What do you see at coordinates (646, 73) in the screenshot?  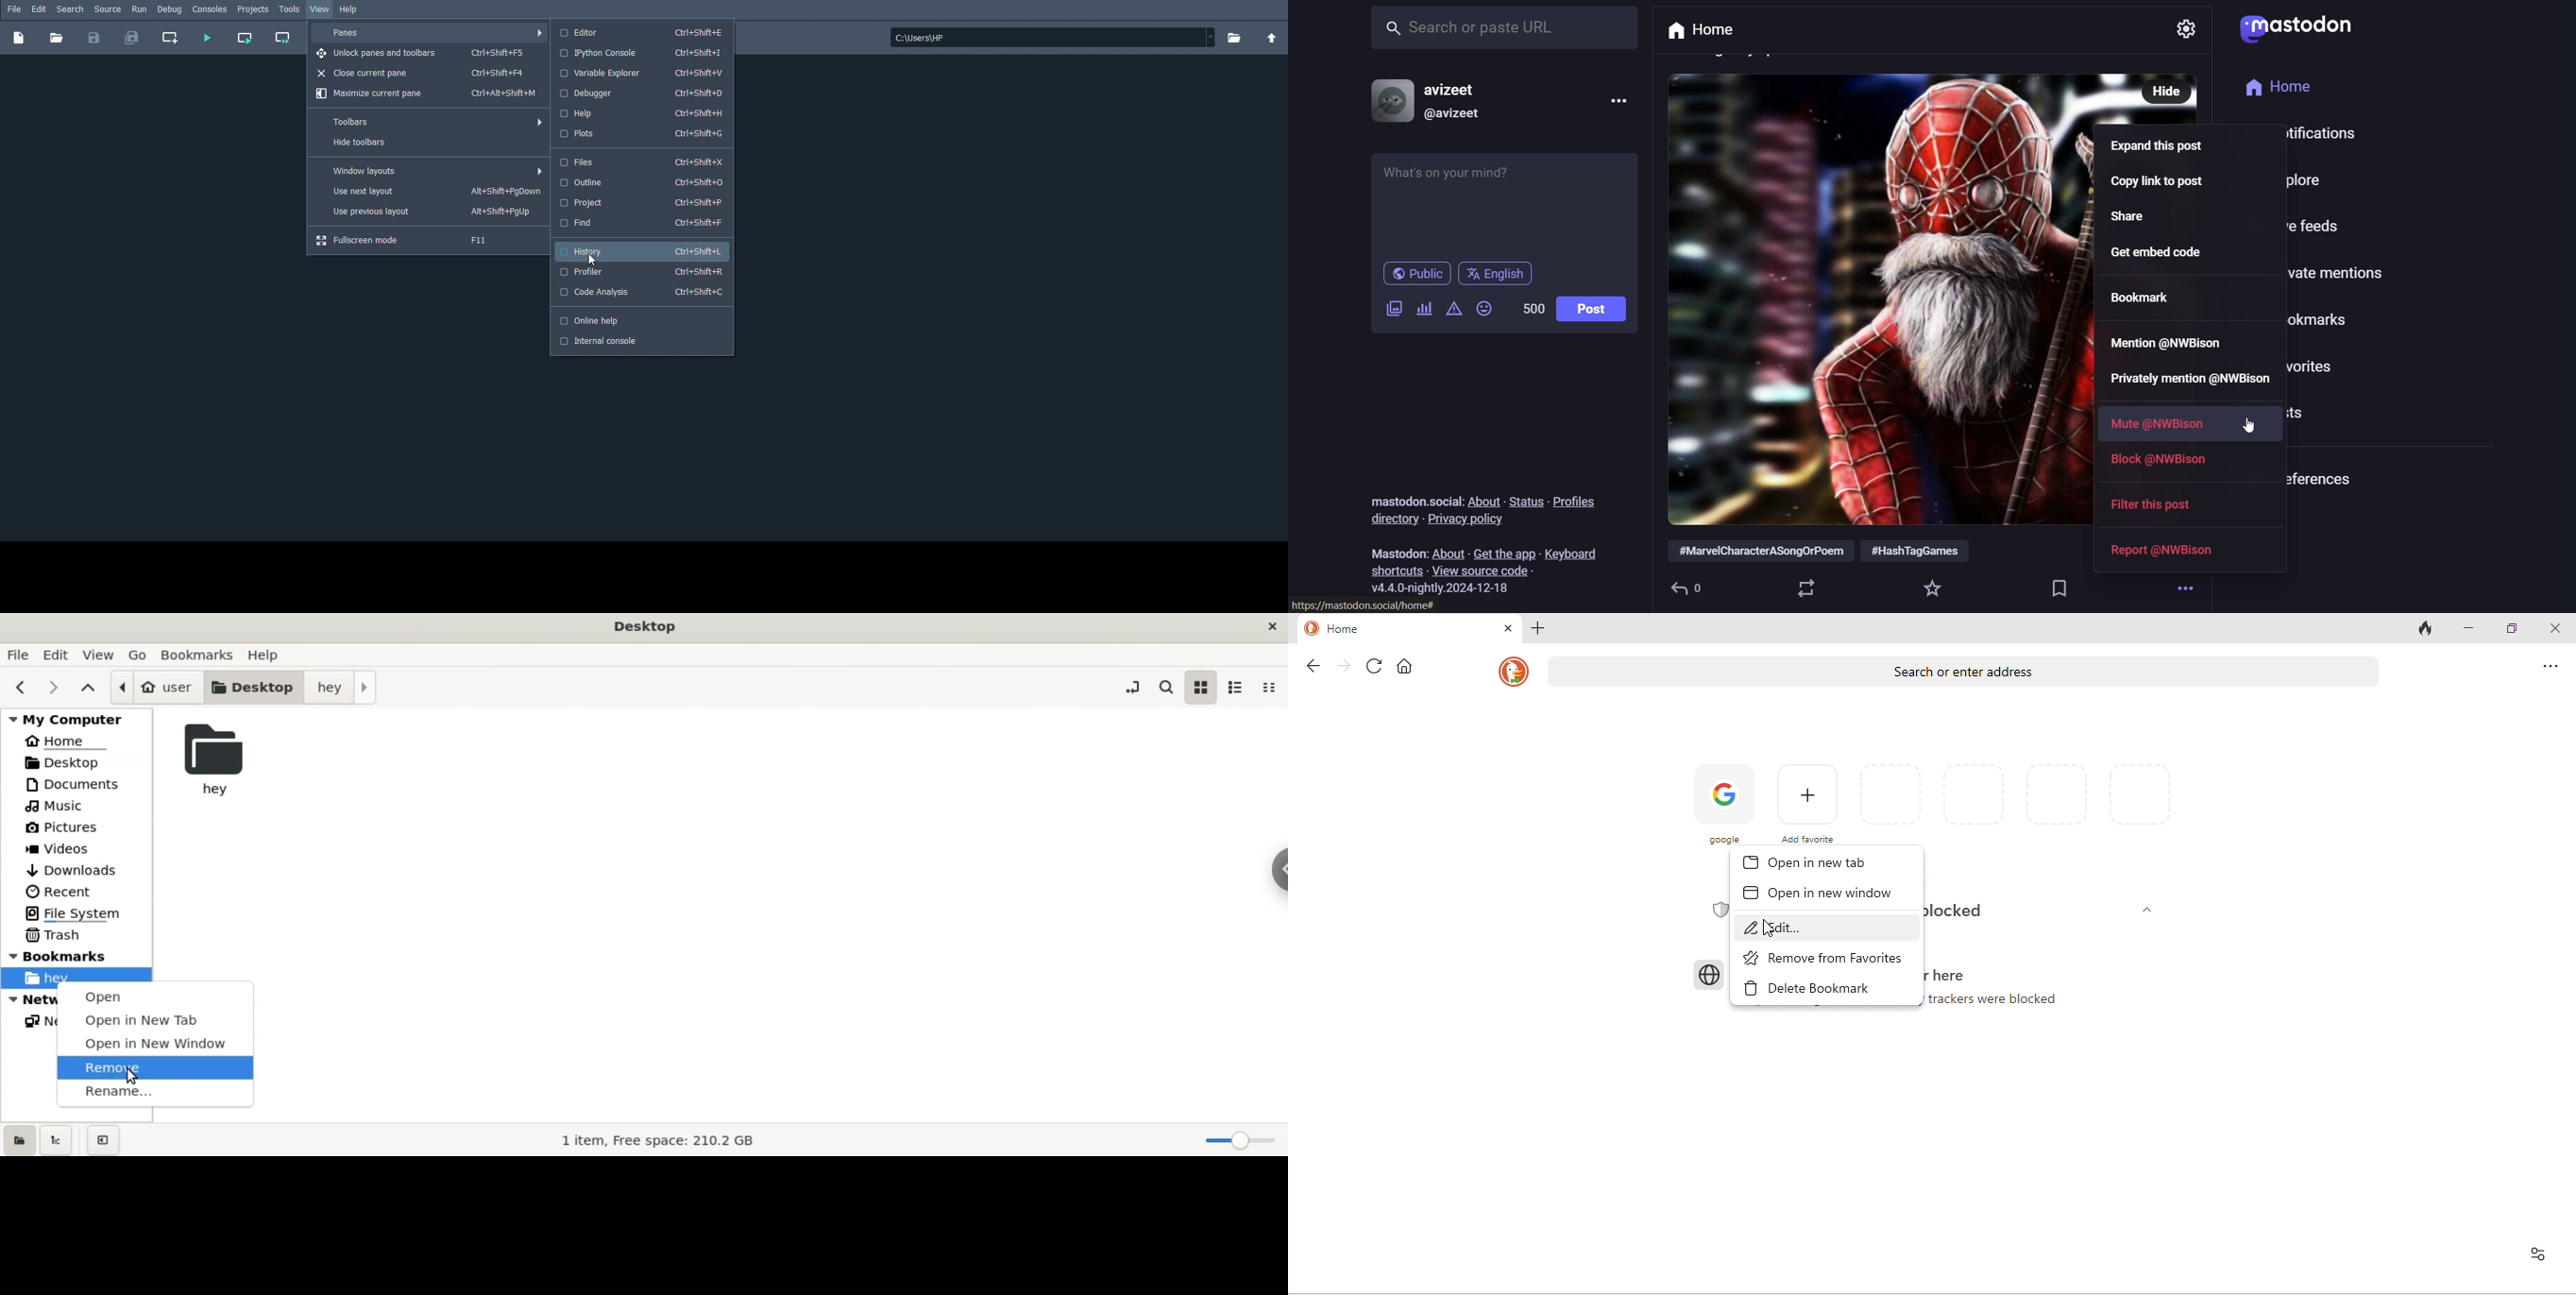 I see `Variable Explorer` at bounding box center [646, 73].